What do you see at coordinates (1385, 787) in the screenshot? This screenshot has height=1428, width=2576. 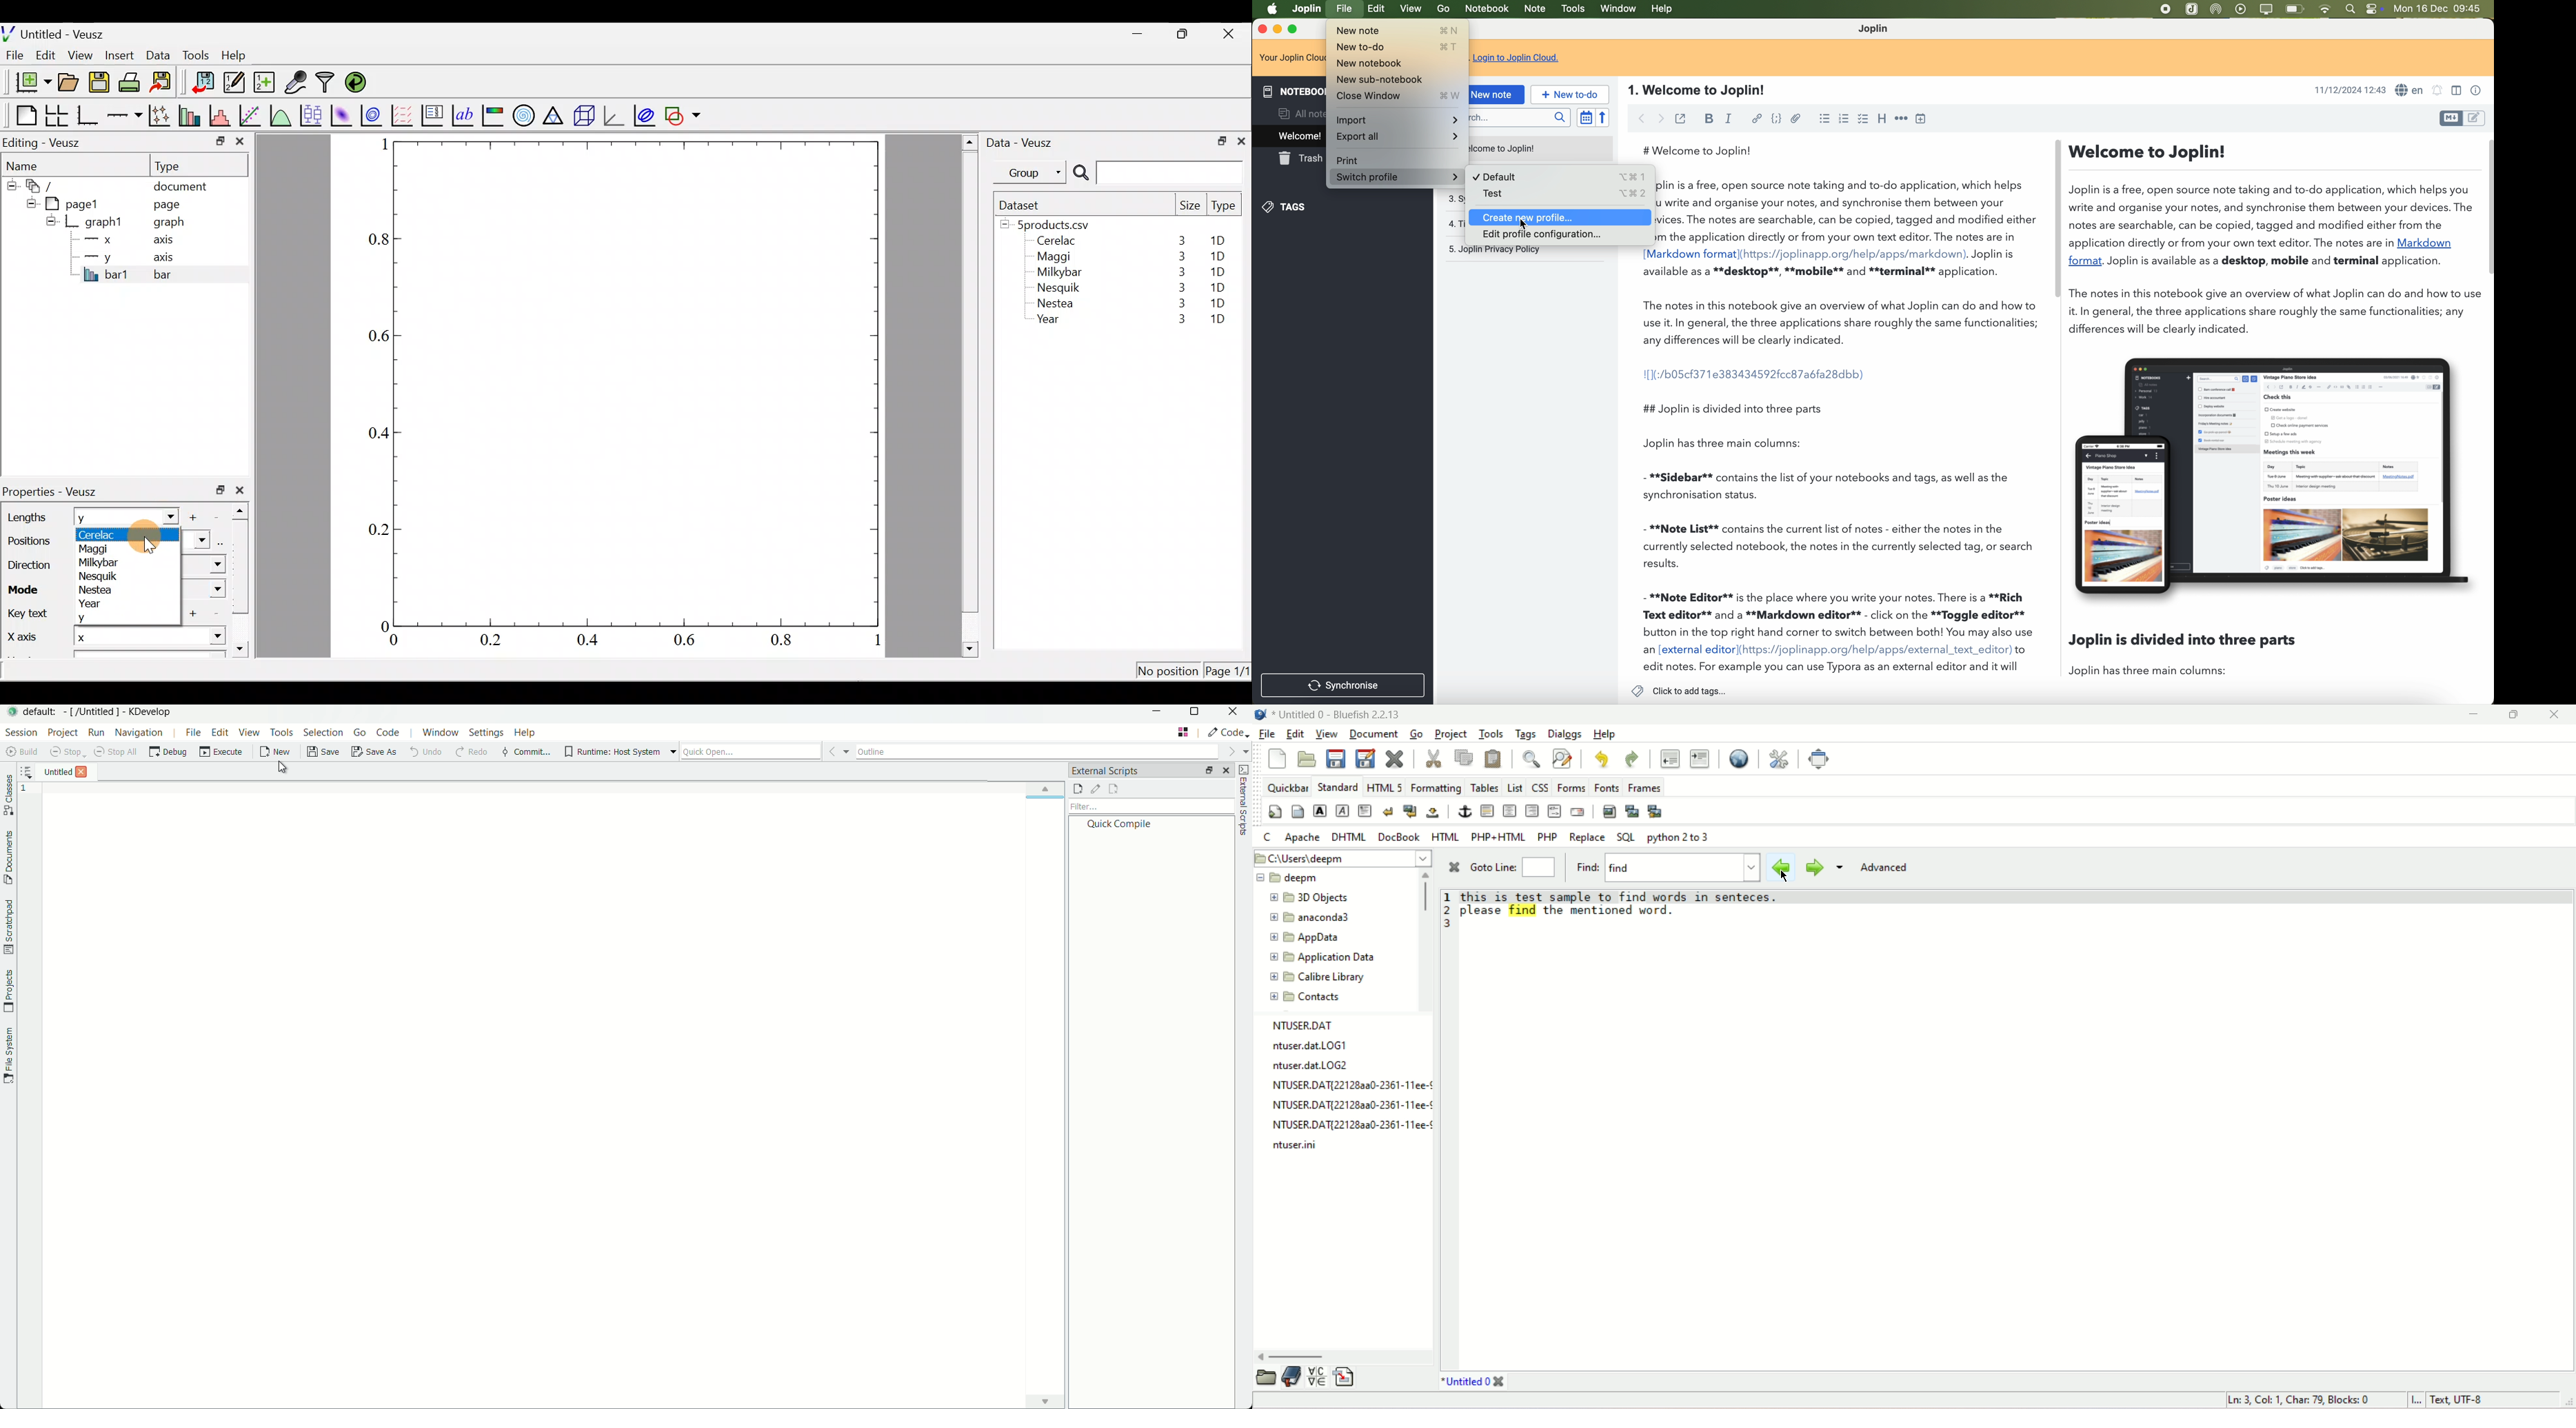 I see `HTML 5` at bounding box center [1385, 787].